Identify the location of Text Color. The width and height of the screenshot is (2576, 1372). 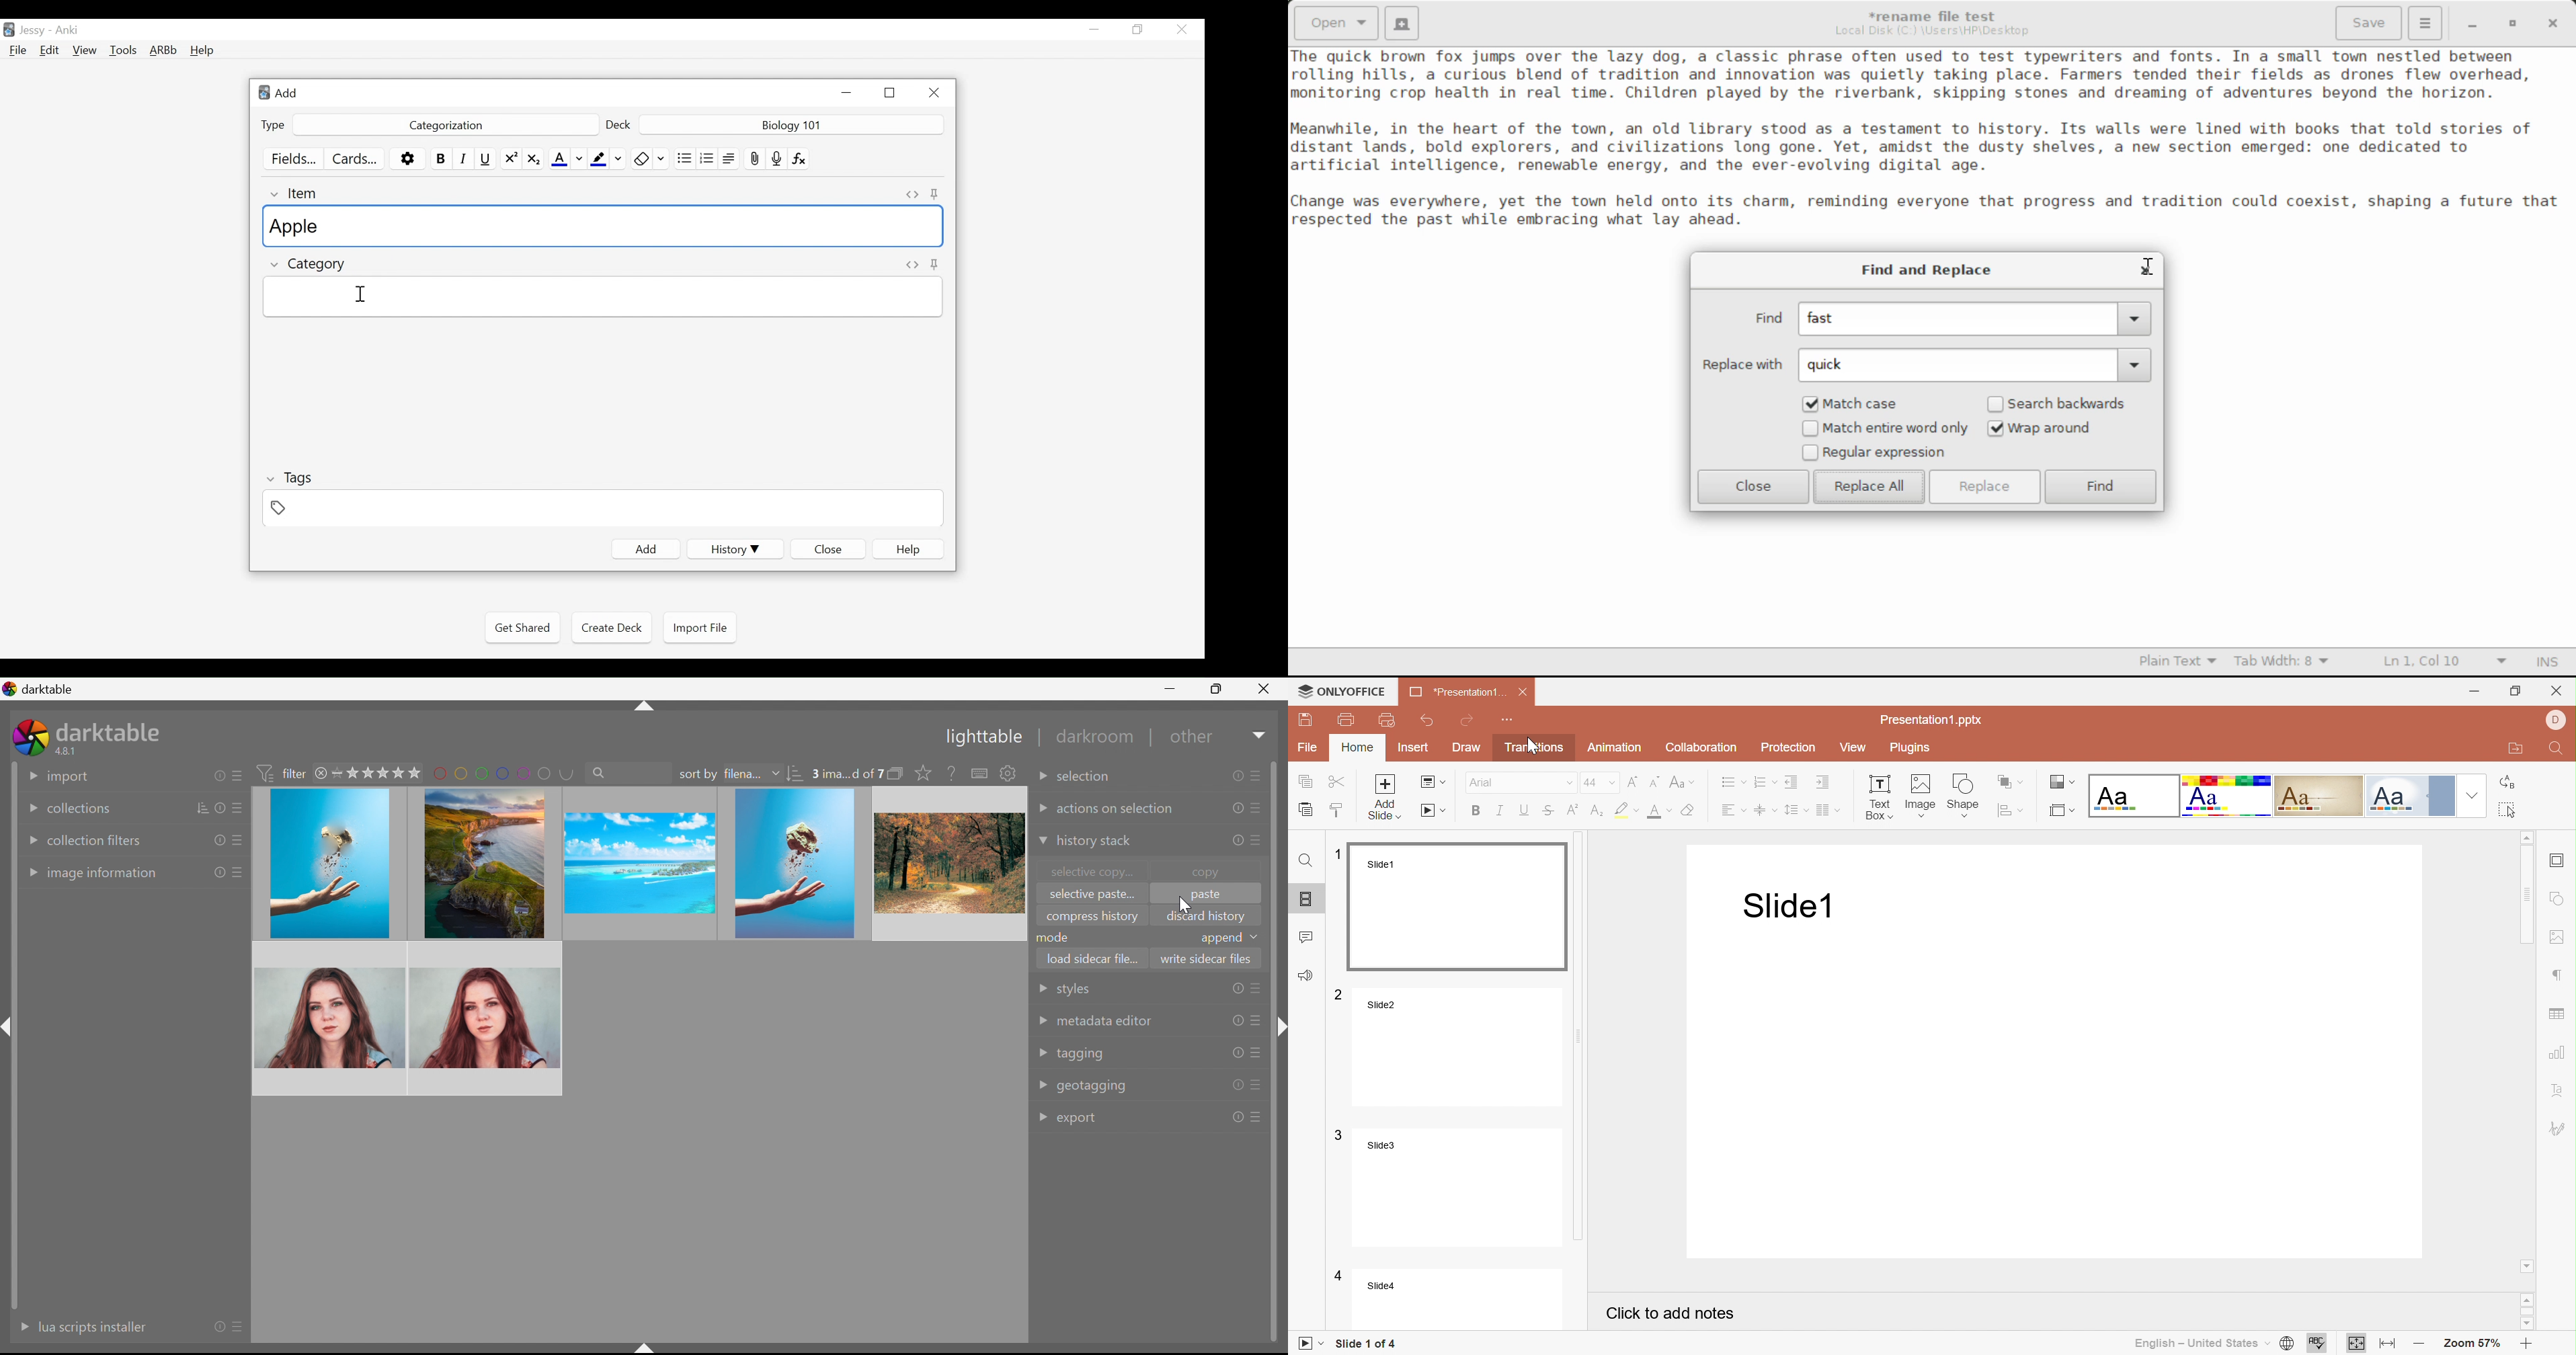
(567, 159).